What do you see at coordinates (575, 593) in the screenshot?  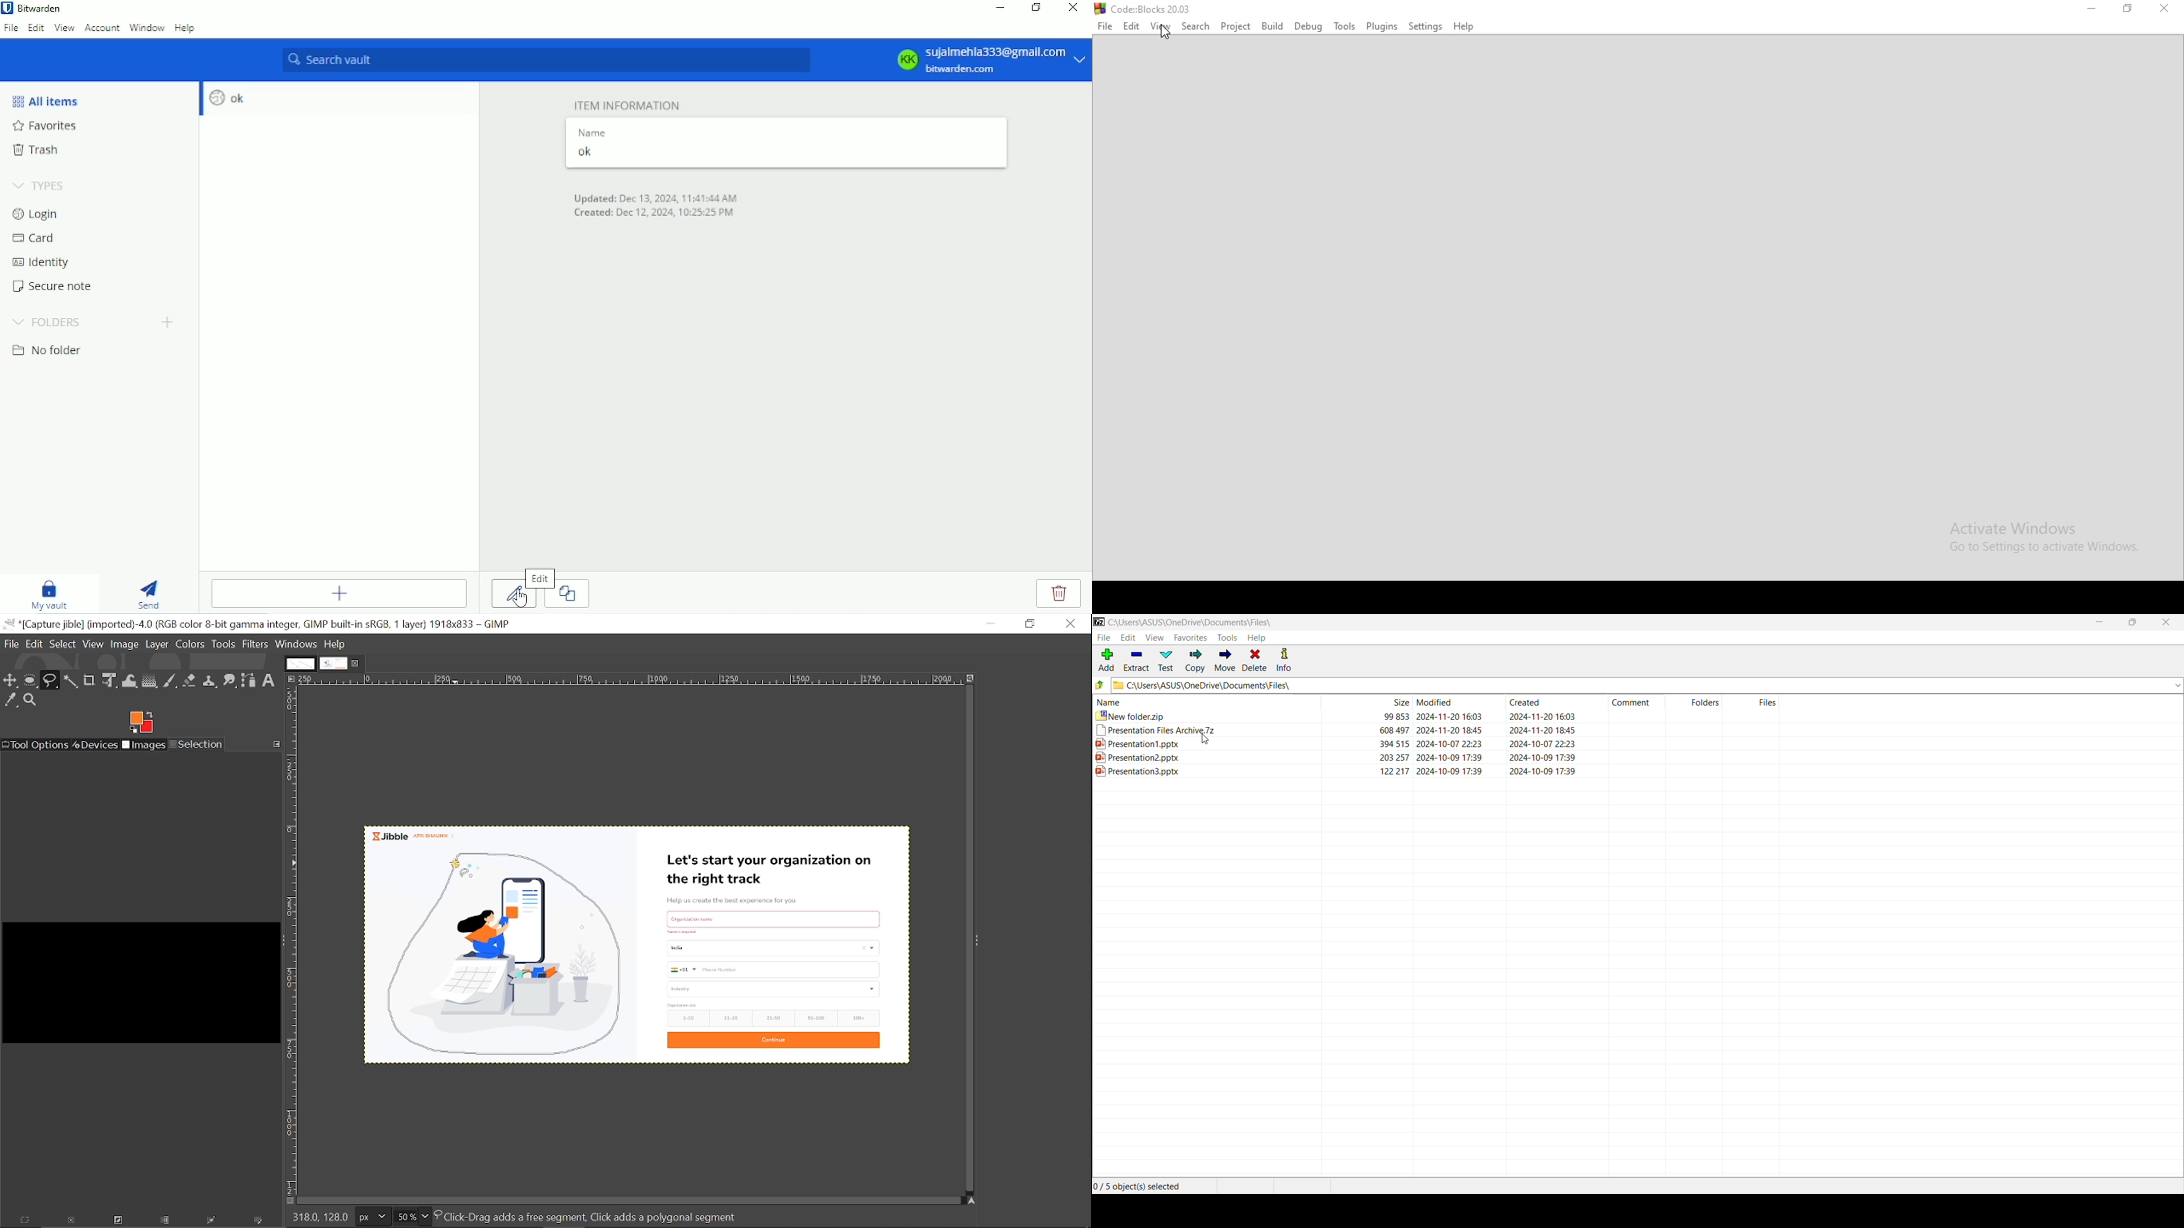 I see `Clone` at bounding box center [575, 593].